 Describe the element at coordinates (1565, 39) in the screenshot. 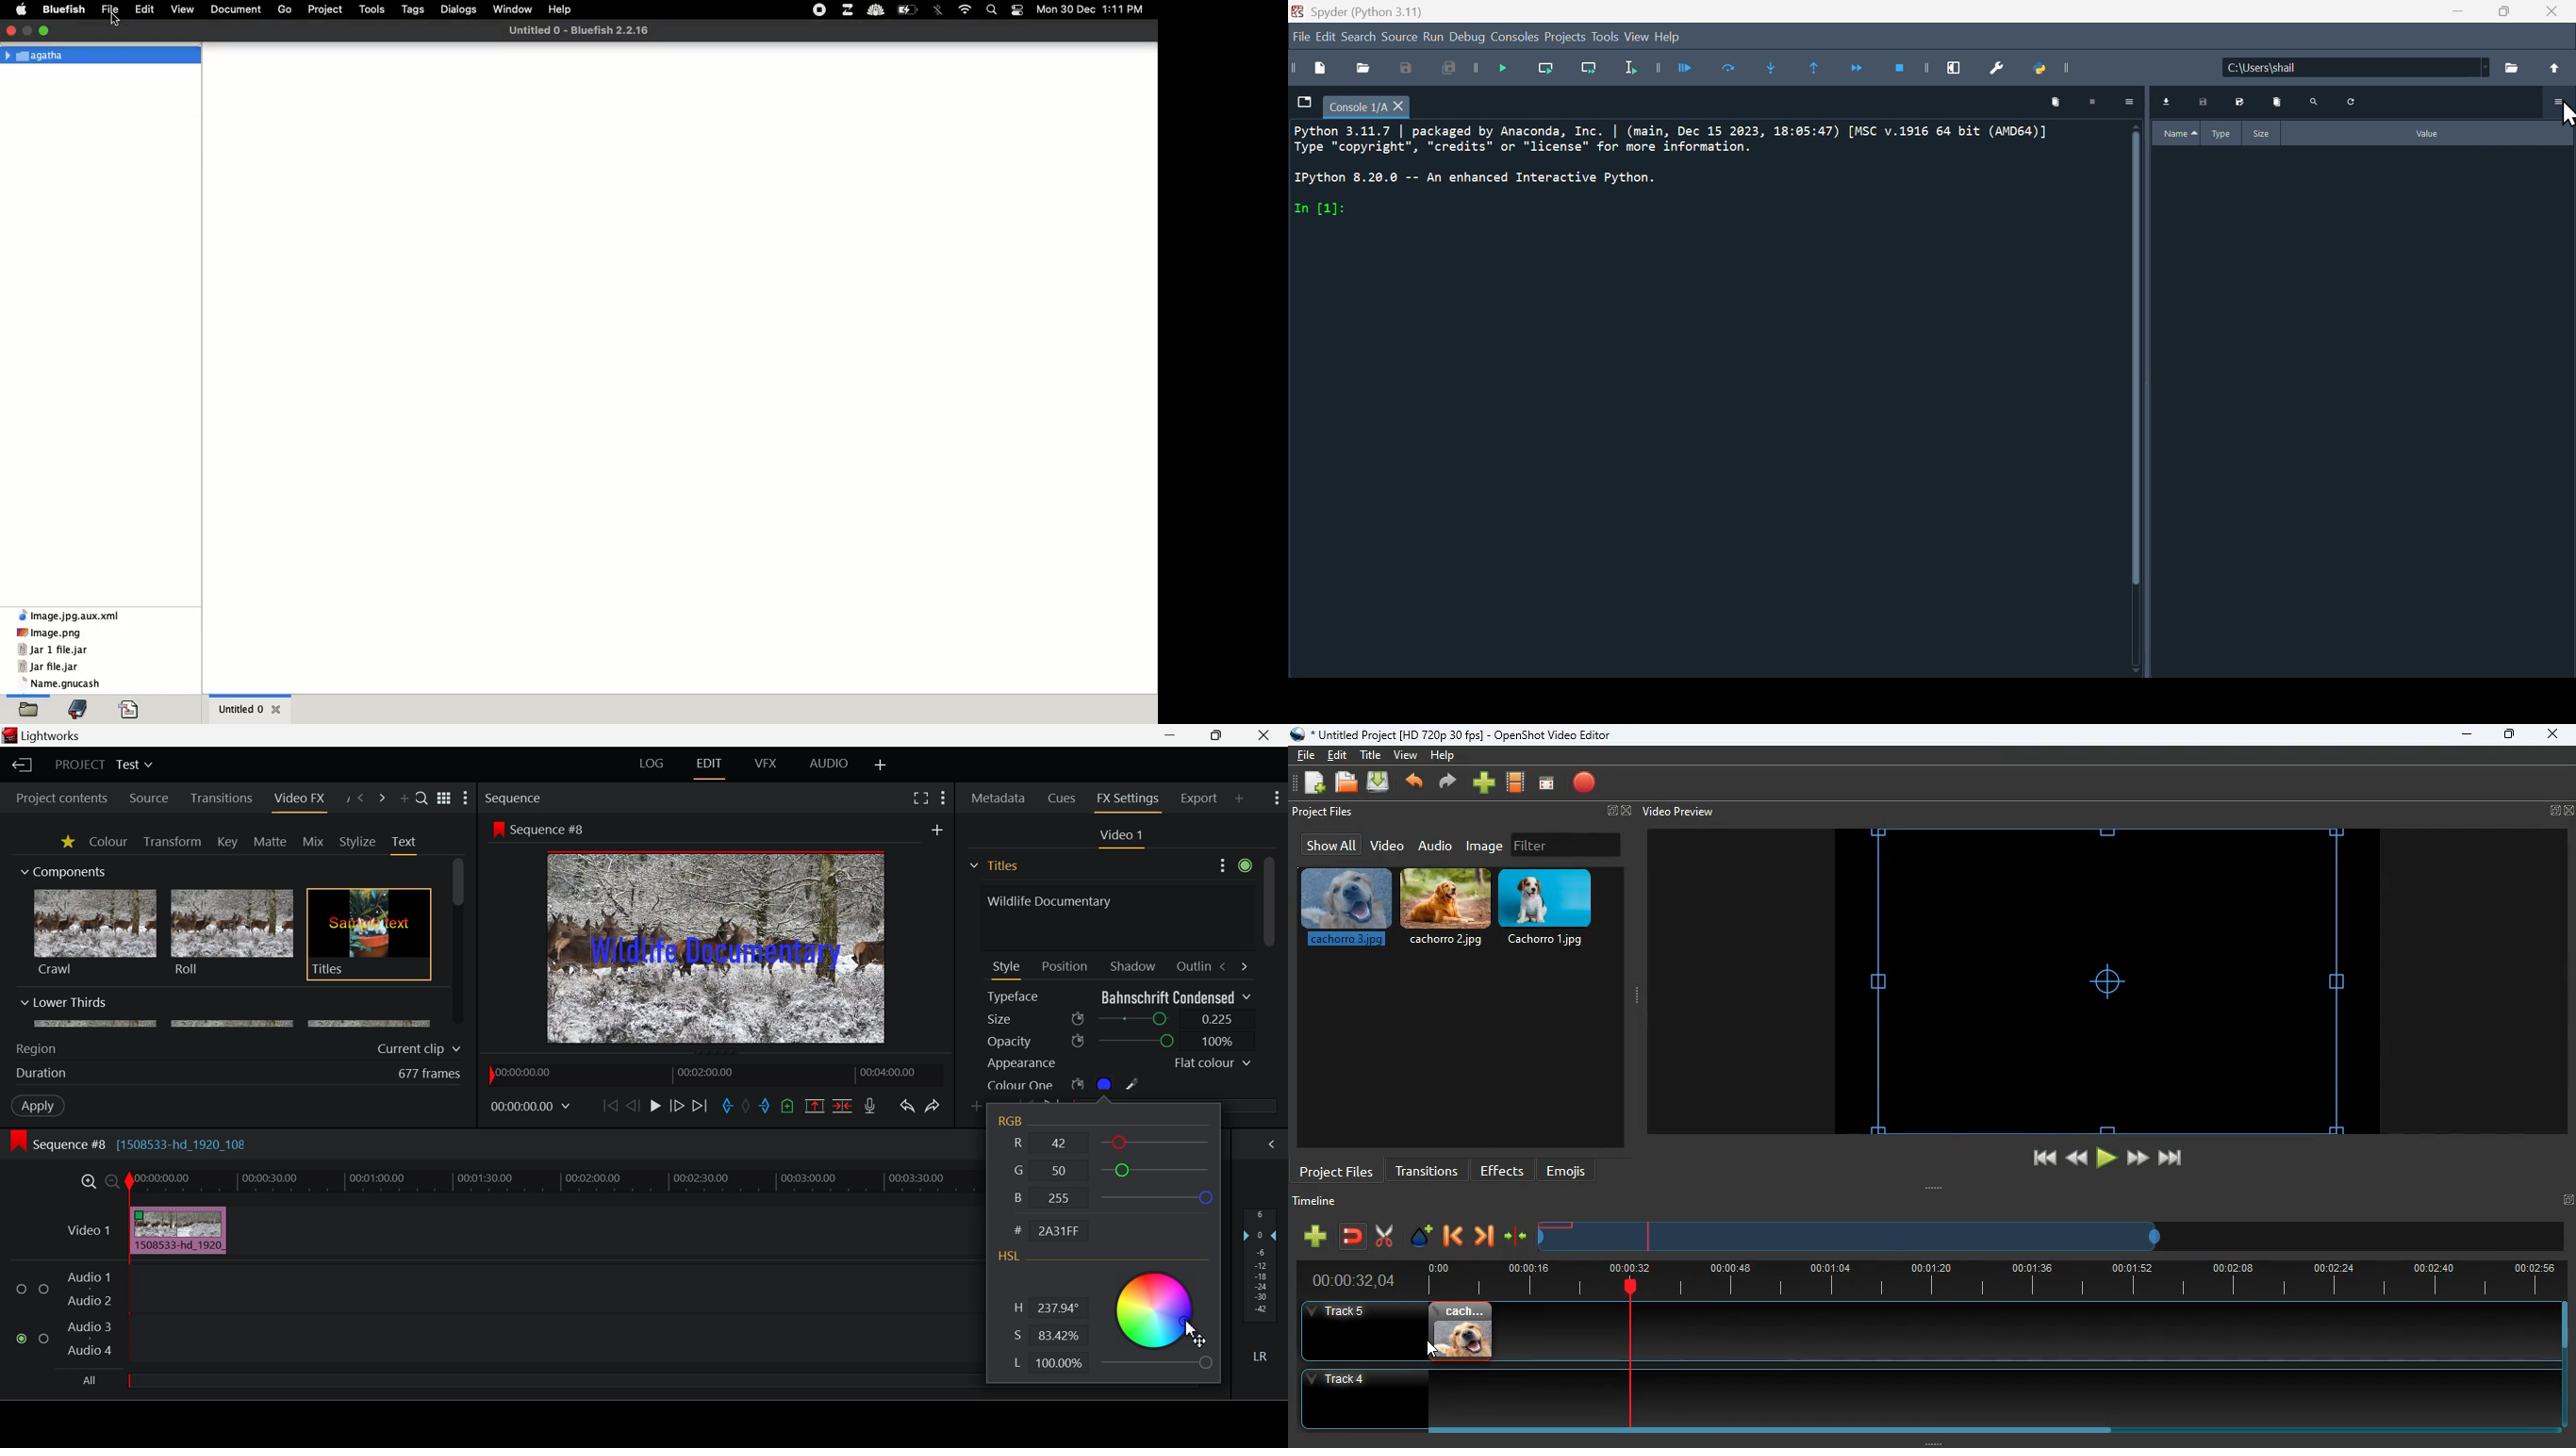

I see `Project` at that location.